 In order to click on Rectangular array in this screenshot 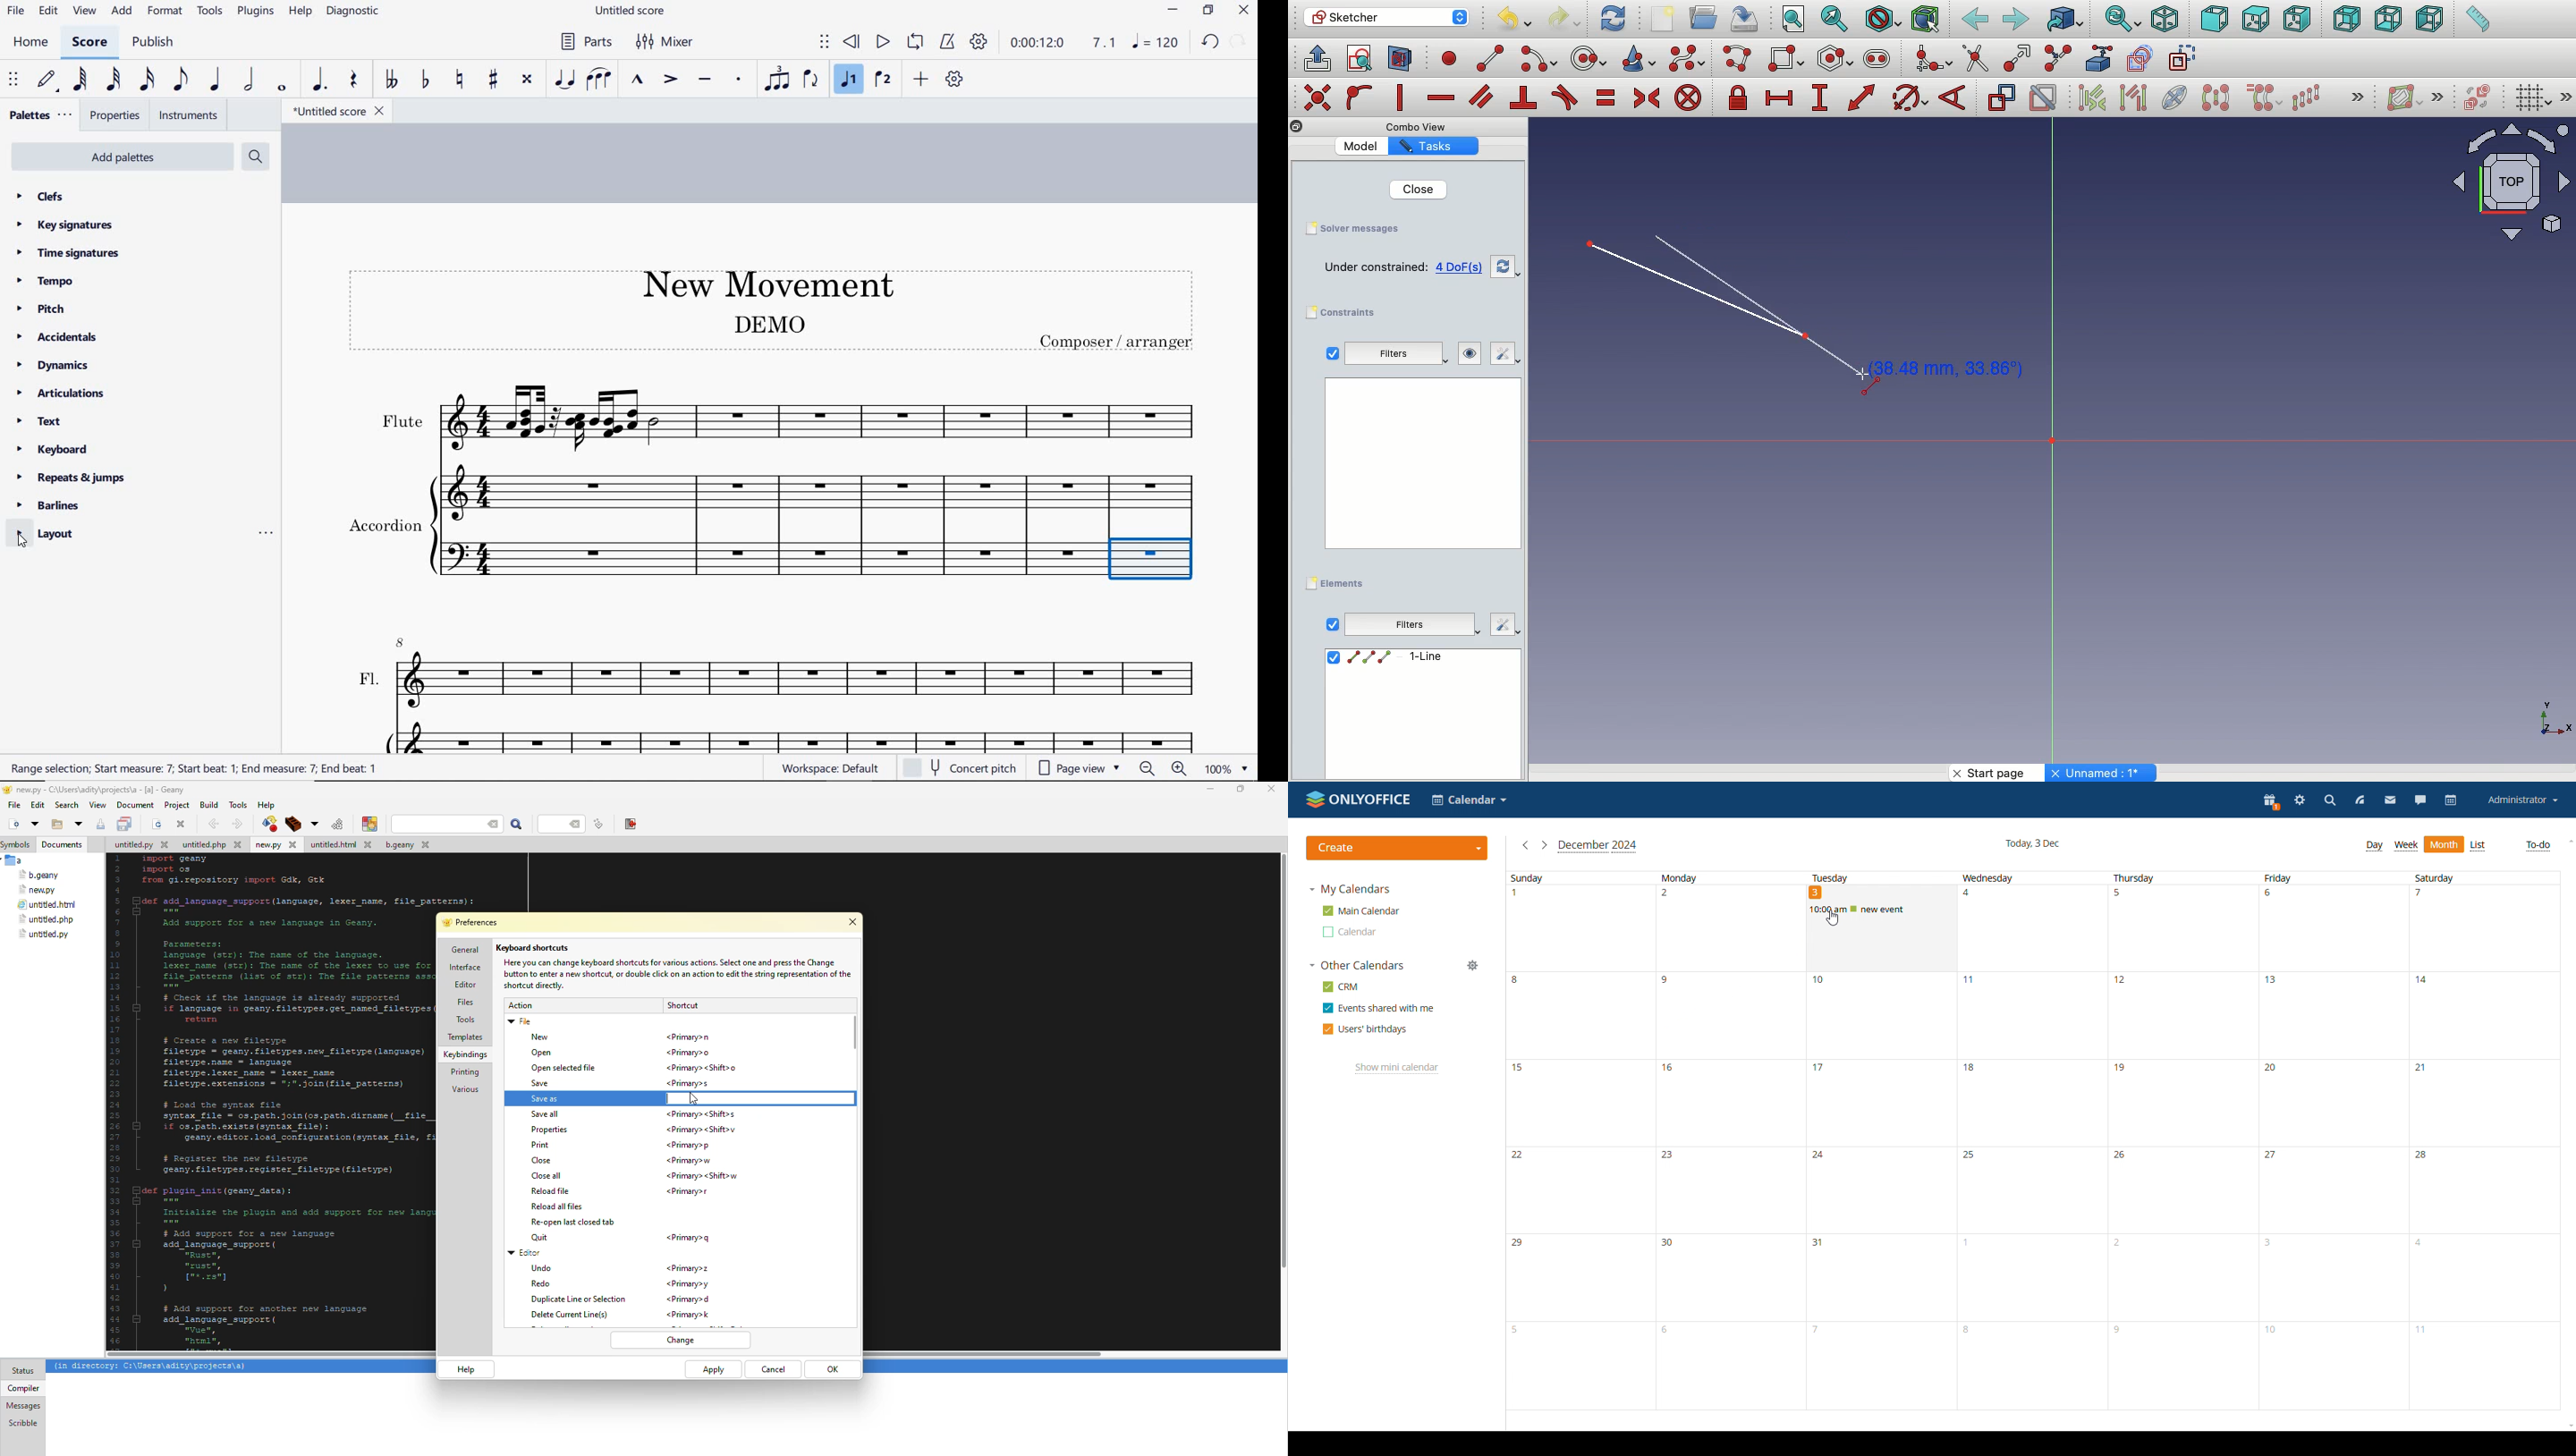, I will do `click(2308, 97)`.